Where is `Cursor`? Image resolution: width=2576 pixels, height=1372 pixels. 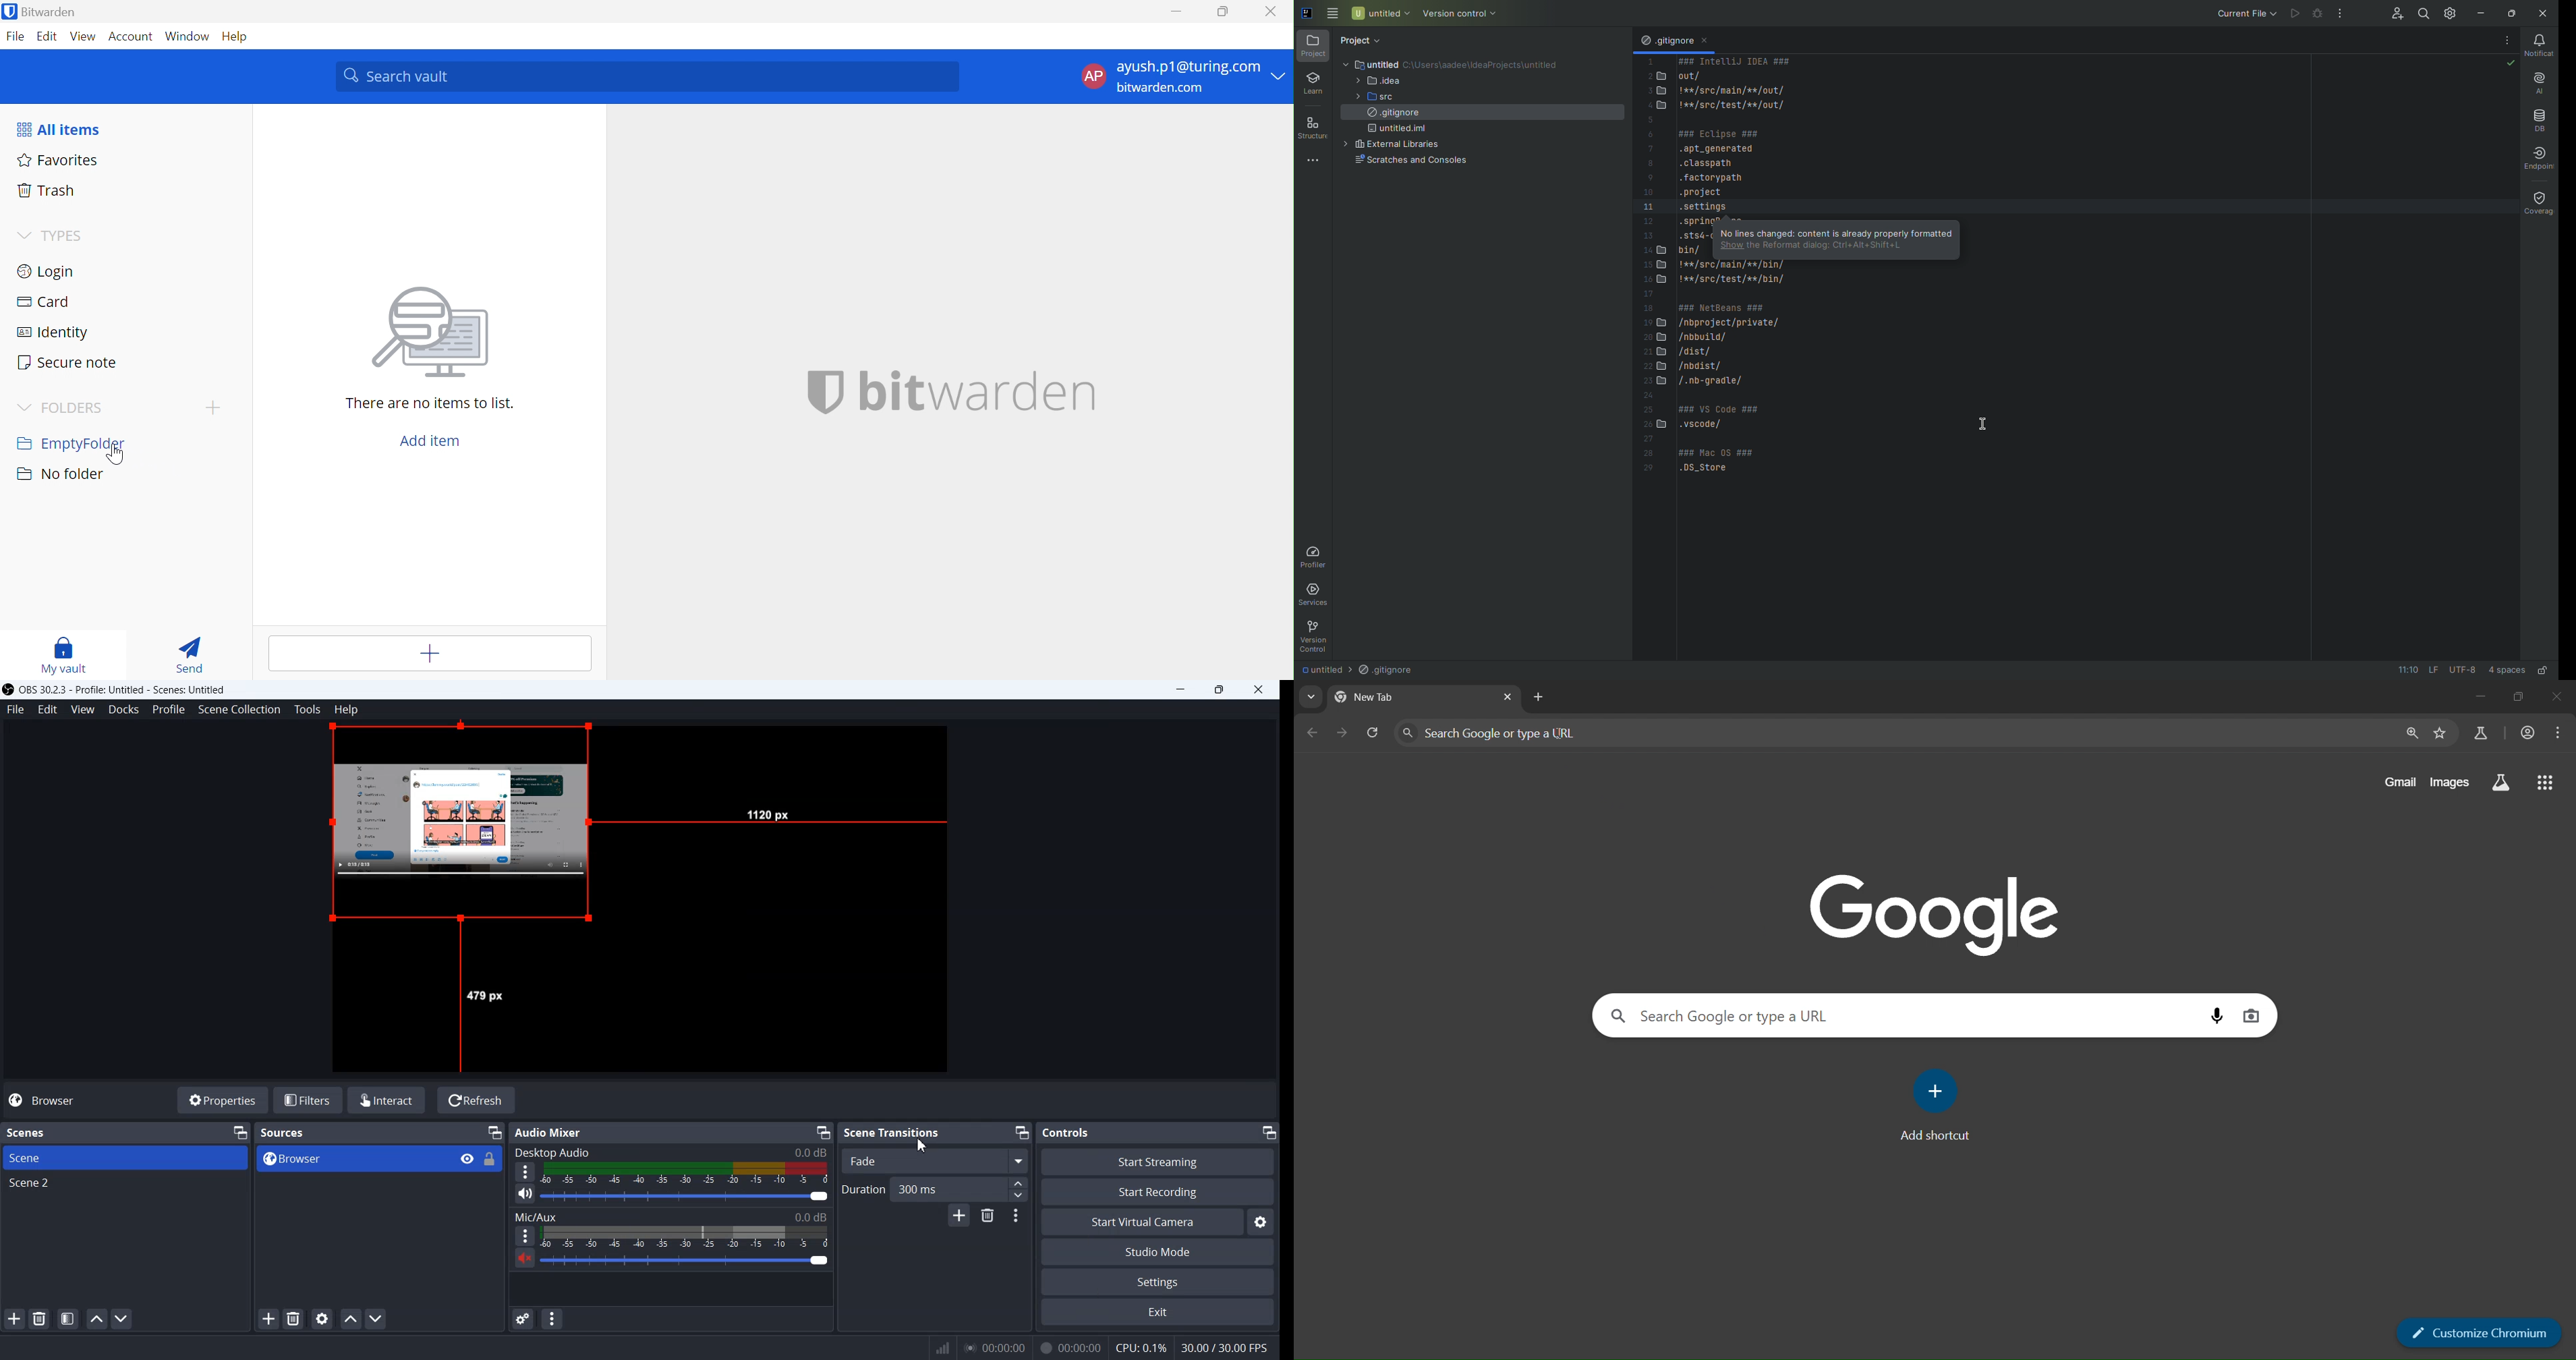 Cursor is located at coordinates (923, 1143).